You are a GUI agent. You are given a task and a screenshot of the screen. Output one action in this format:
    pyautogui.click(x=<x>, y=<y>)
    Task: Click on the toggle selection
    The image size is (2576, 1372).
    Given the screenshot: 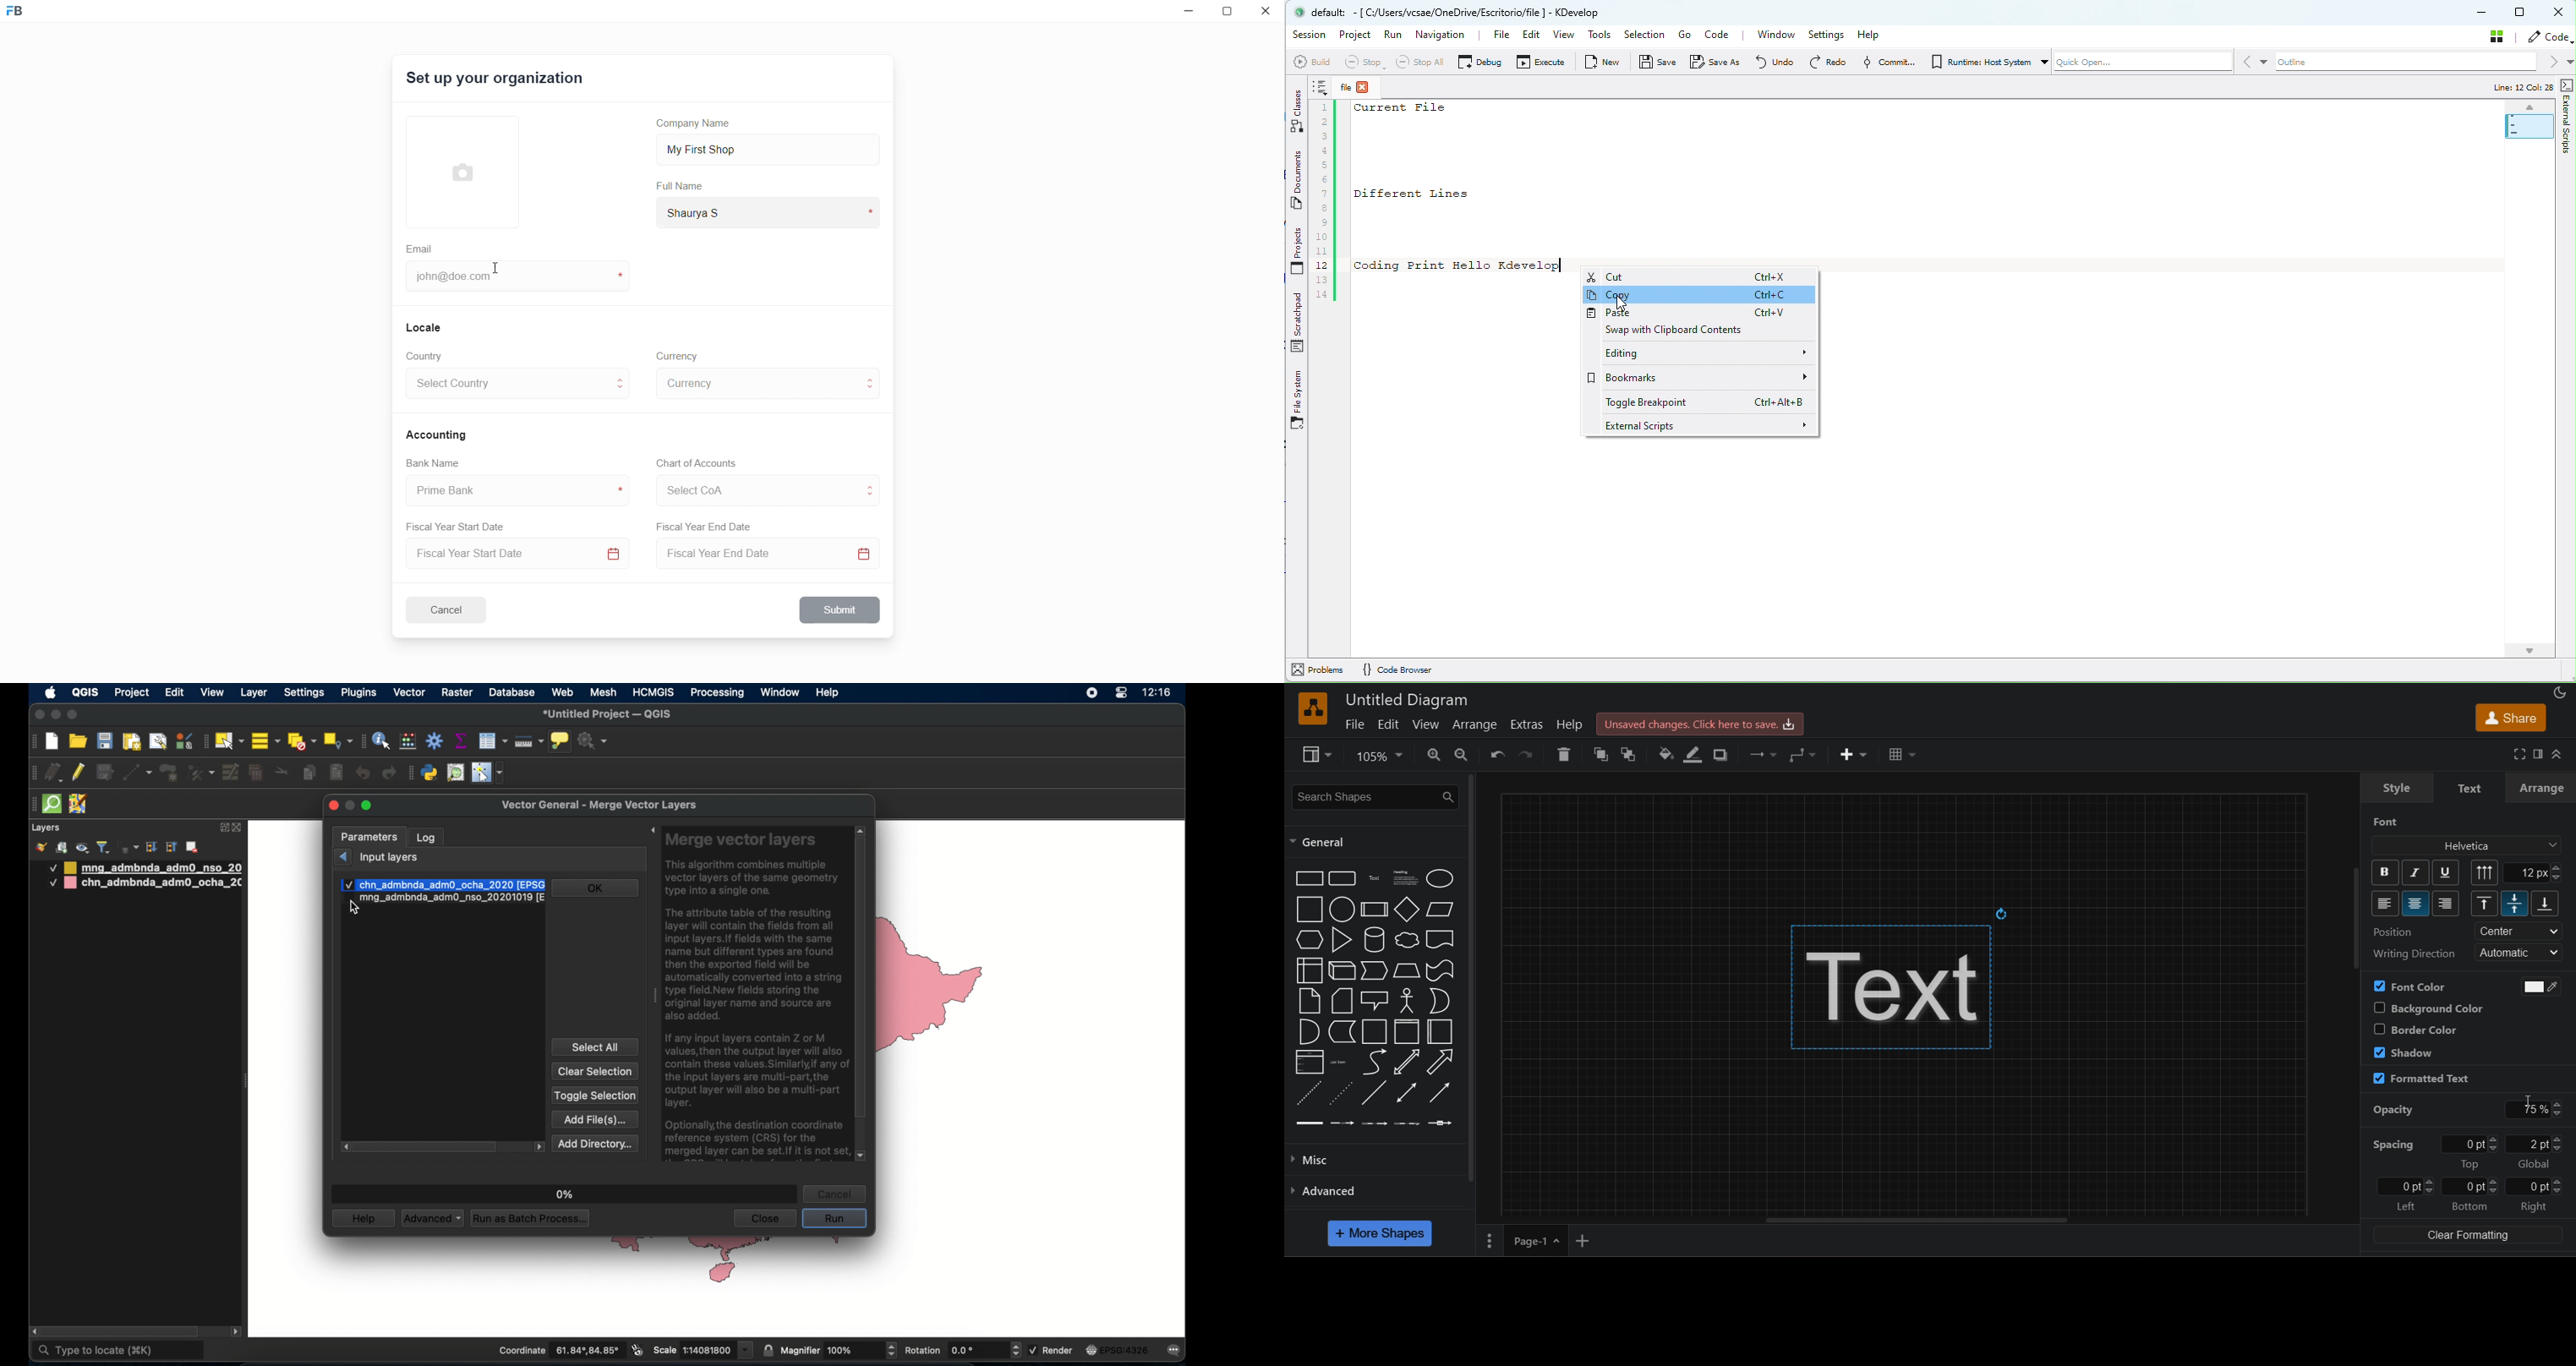 What is the action you would take?
    pyautogui.click(x=595, y=1096)
    